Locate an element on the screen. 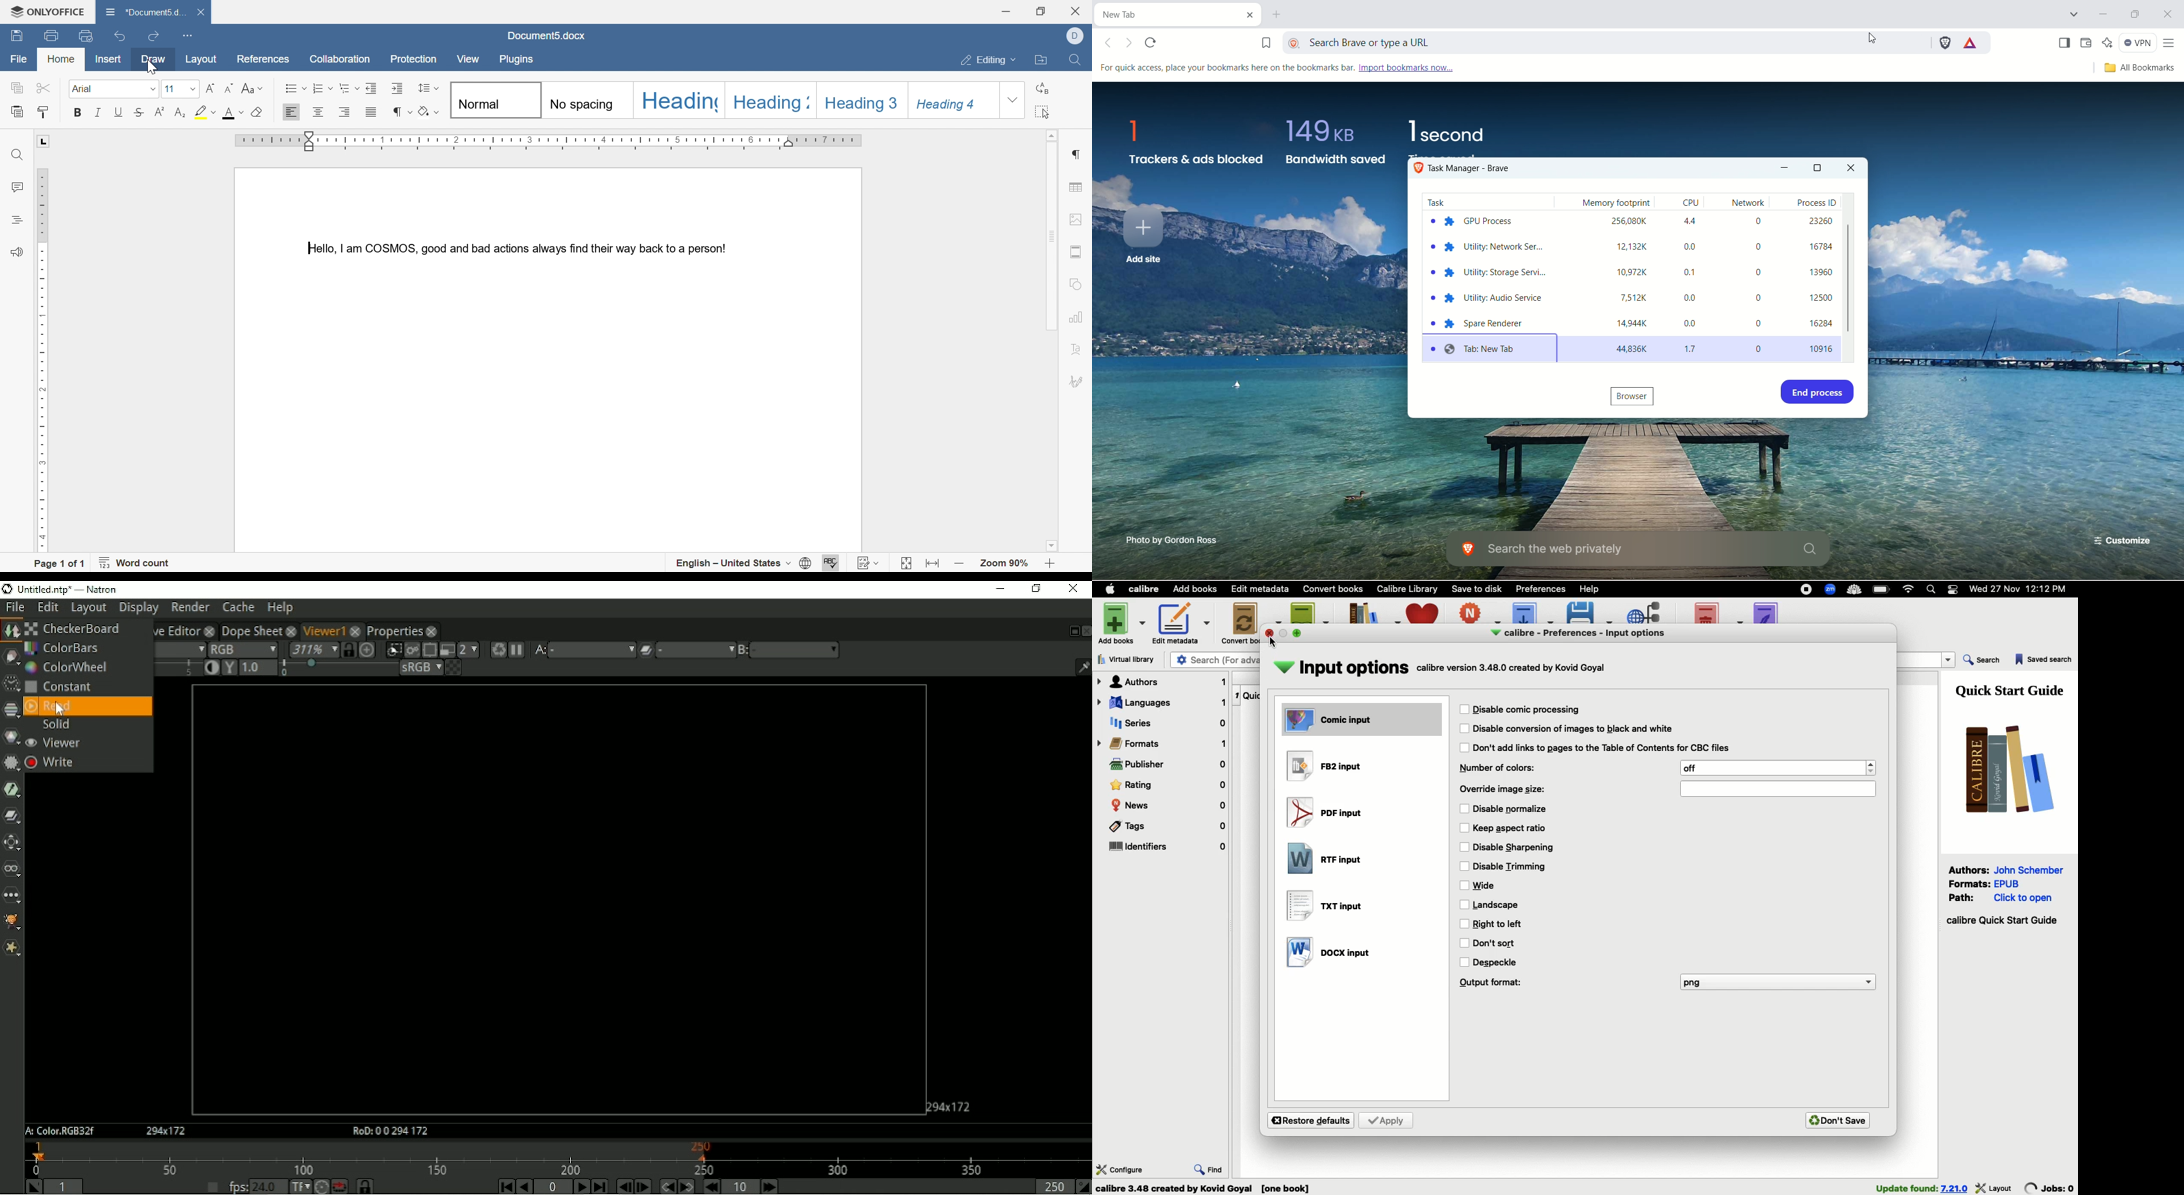  justified is located at coordinates (370, 111).